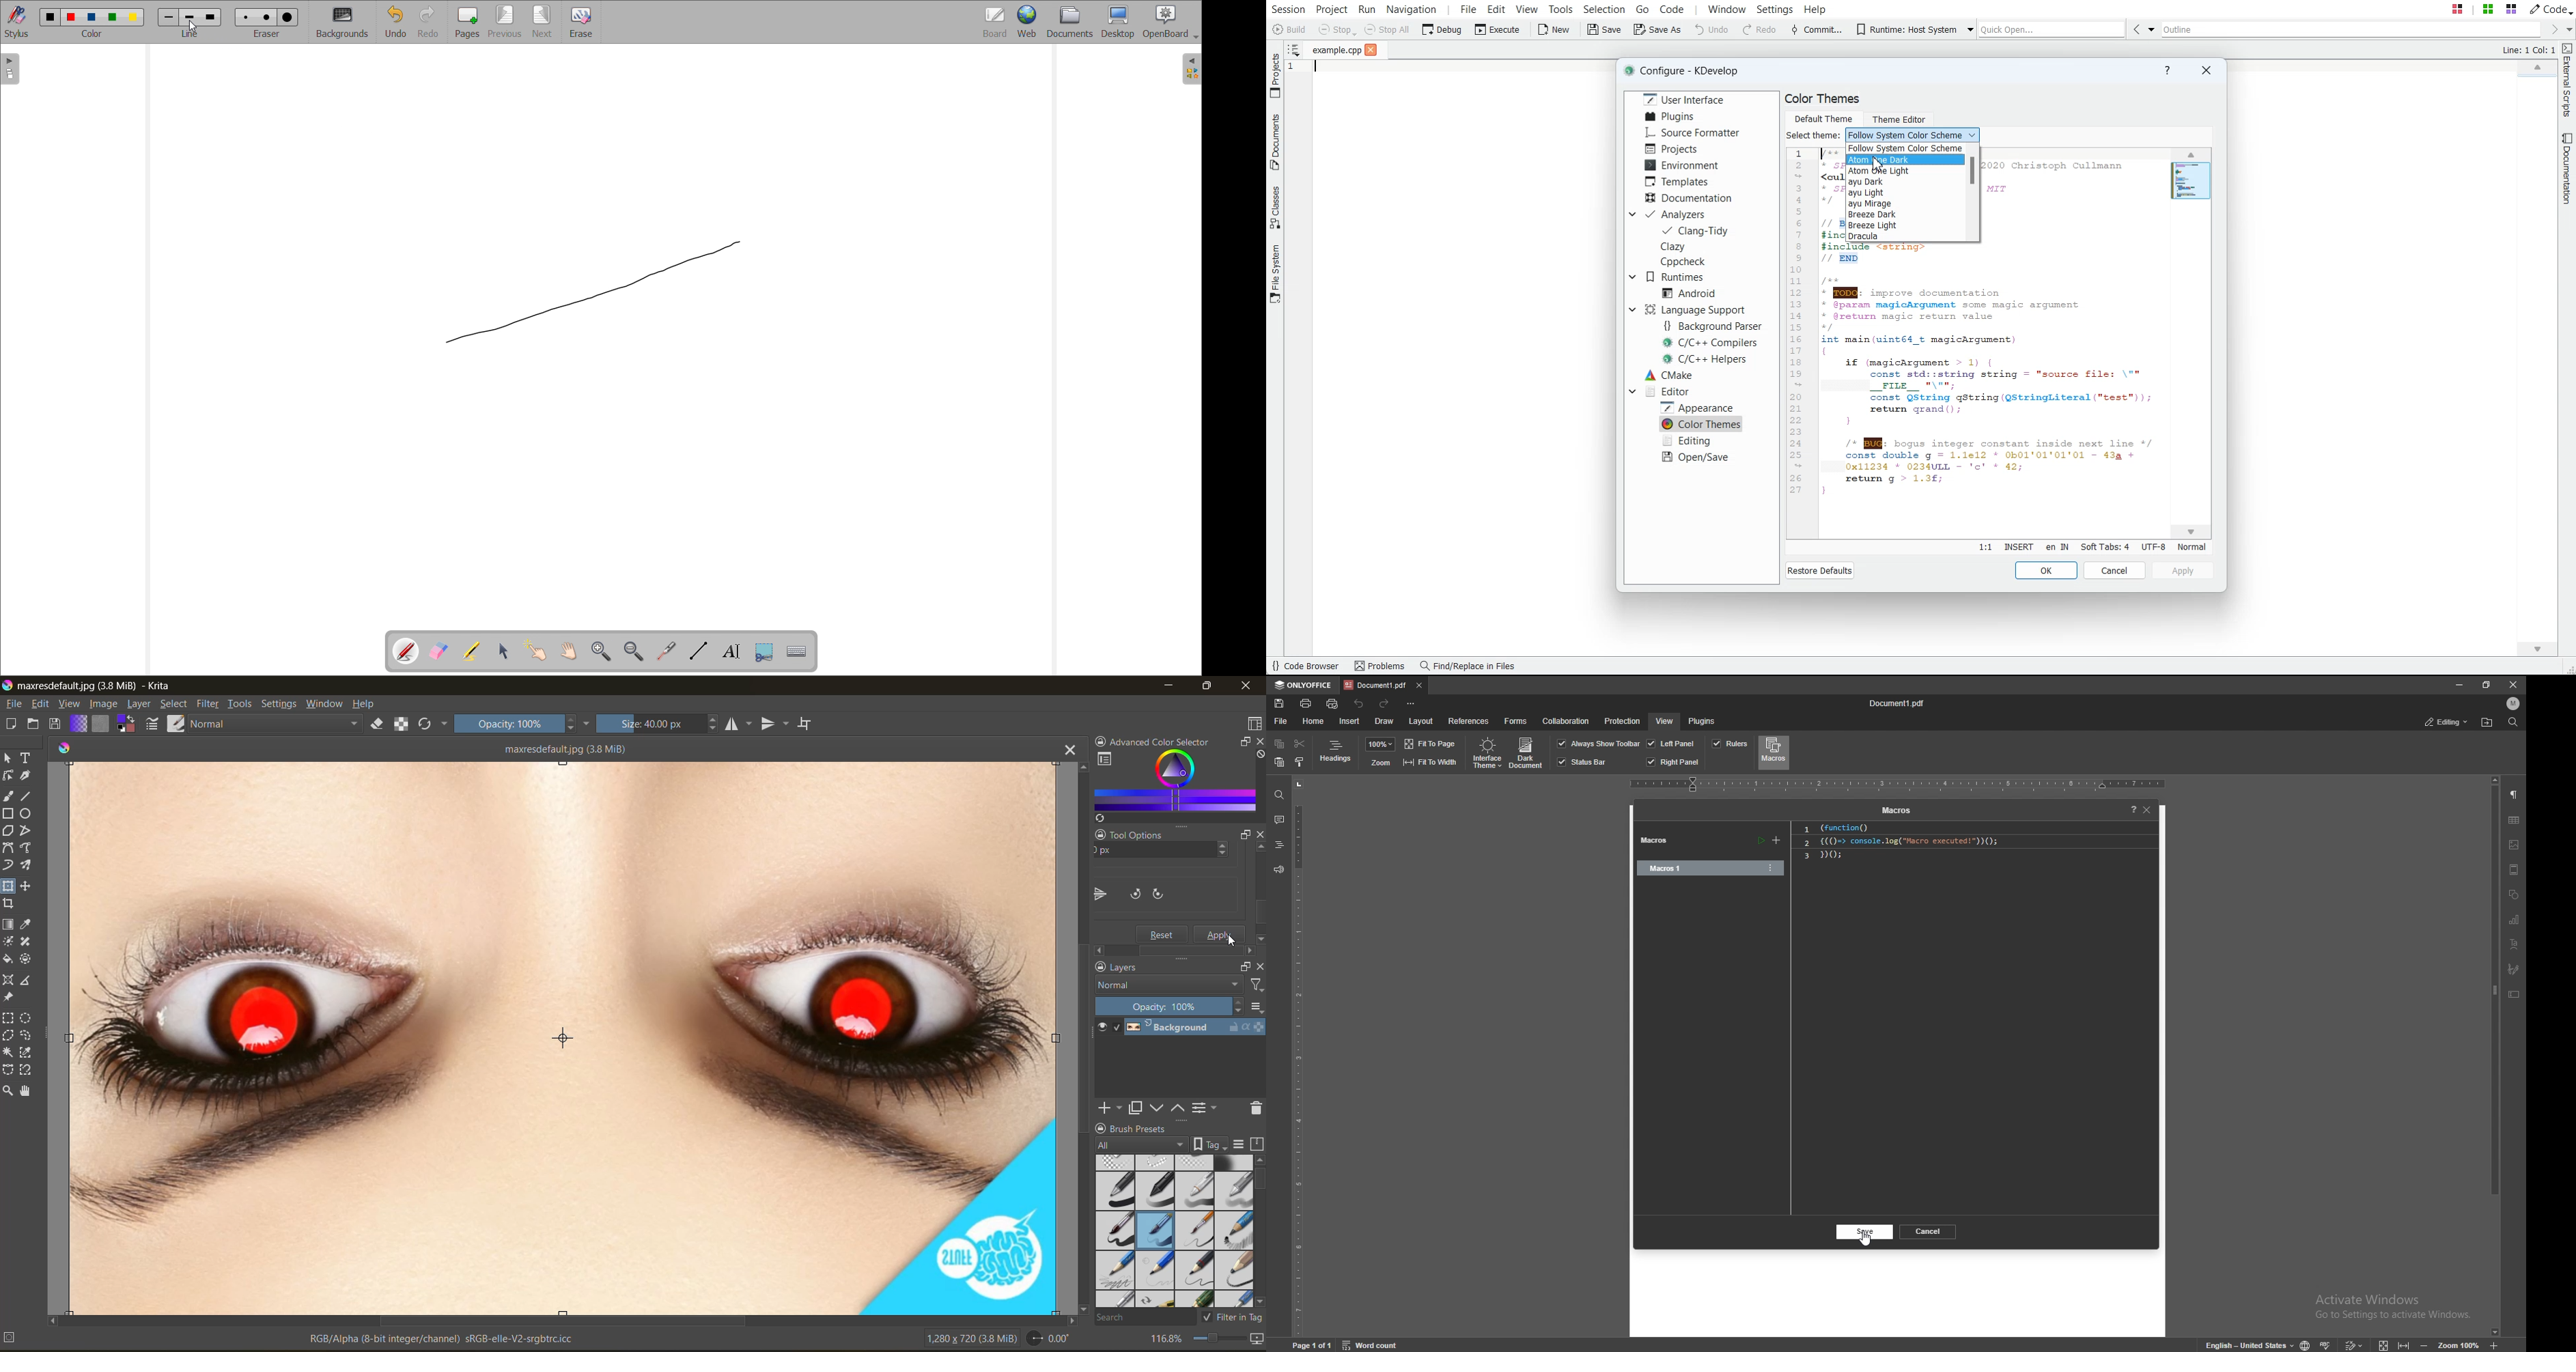  What do you see at coordinates (1716, 327) in the screenshot?
I see `Background Parser` at bounding box center [1716, 327].